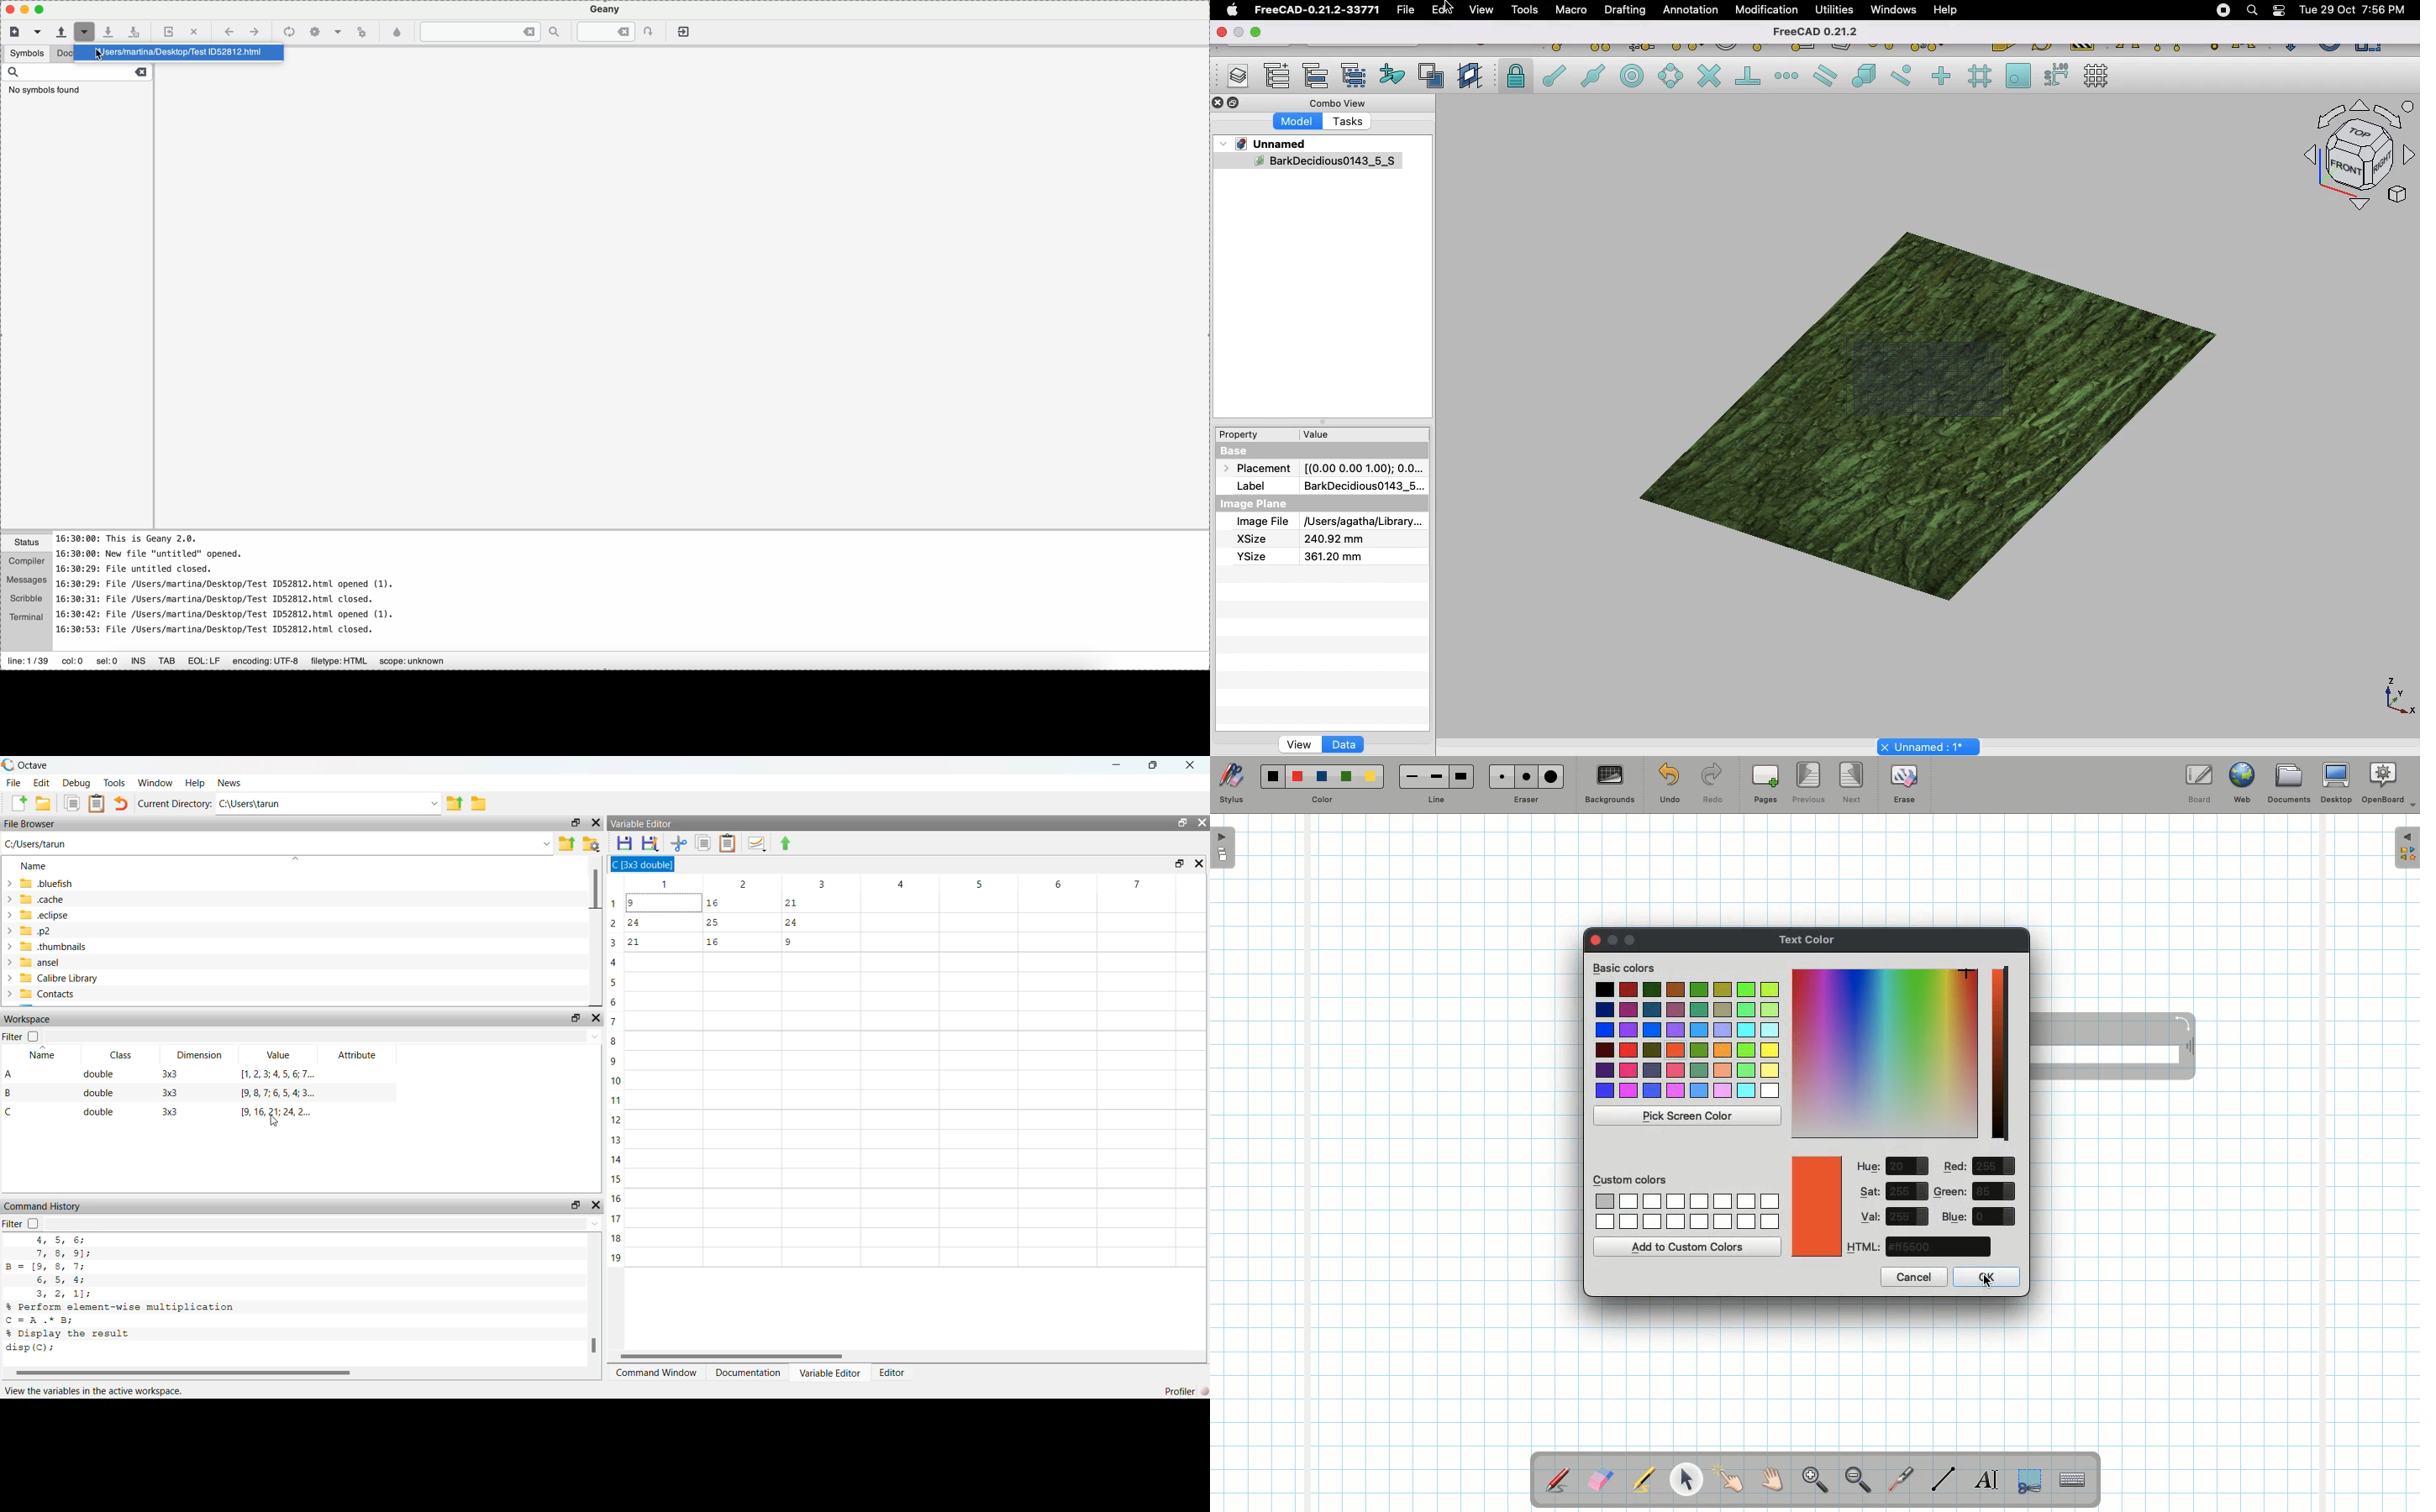 Image resolution: width=2436 pixels, height=1512 pixels. What do you see at coordinates (749, 1373) in the screenshot?
I see `Documentation` at bounding box center [749, 1373].